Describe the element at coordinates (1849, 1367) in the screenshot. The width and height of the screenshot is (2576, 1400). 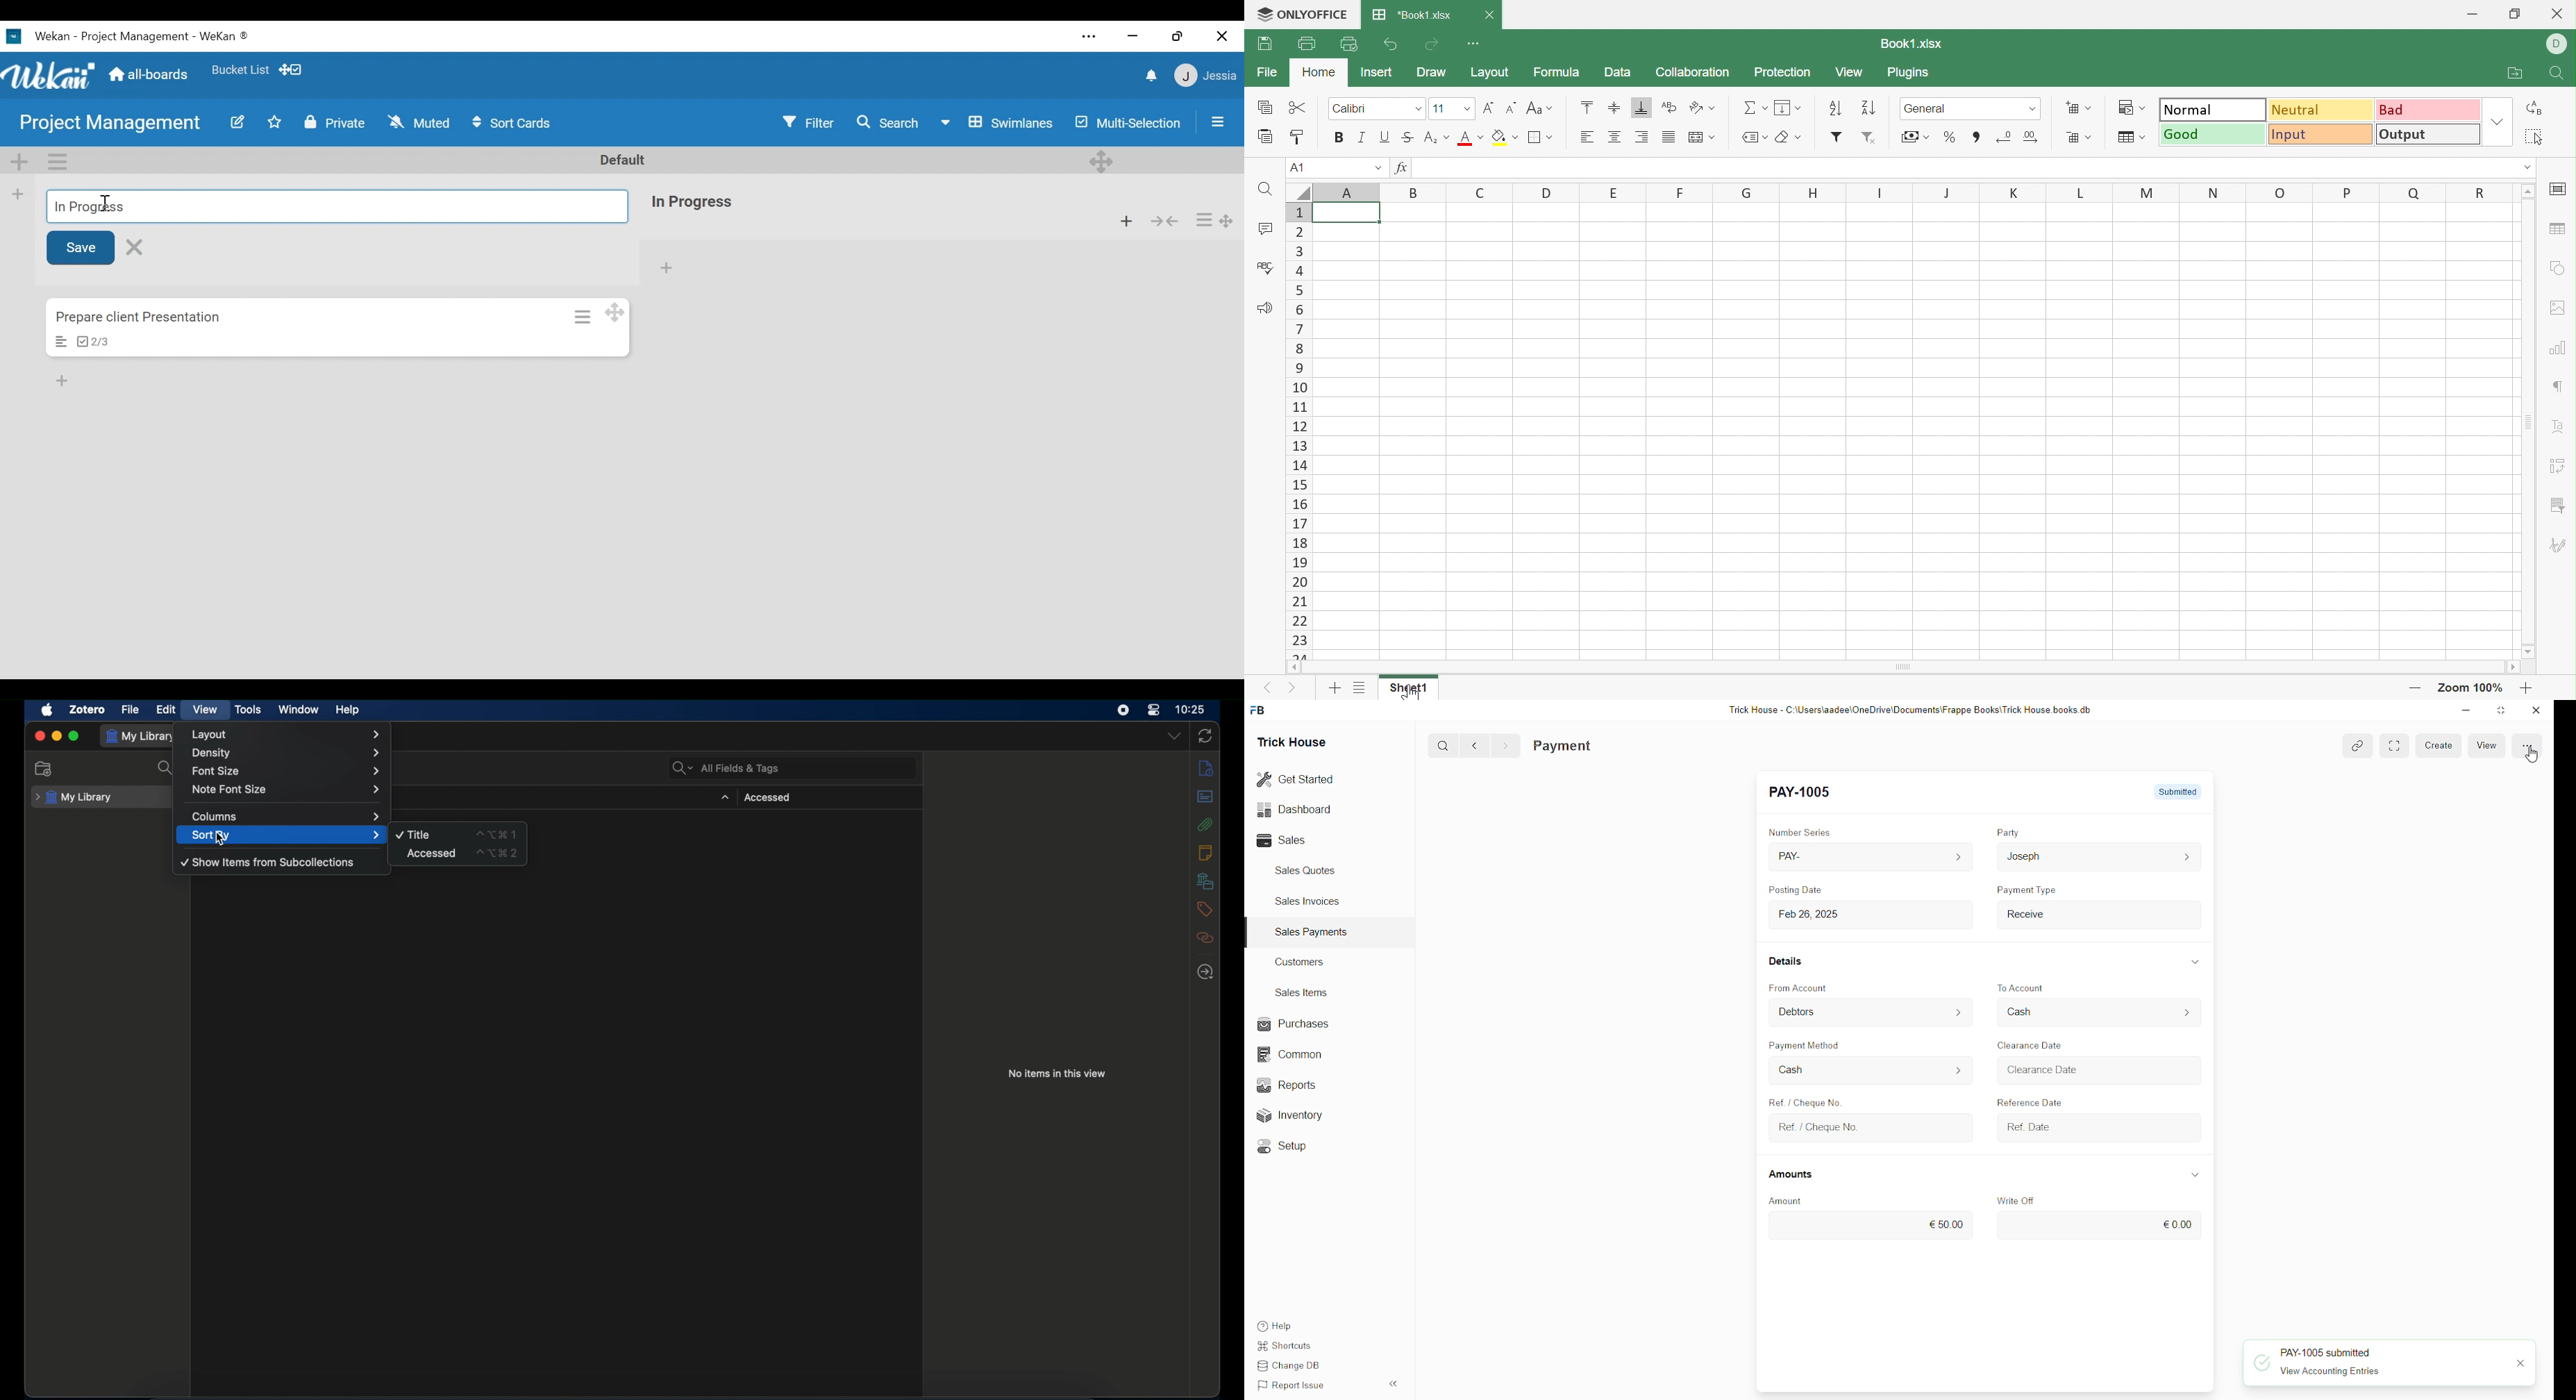
I see `+ Add Row` at that location.